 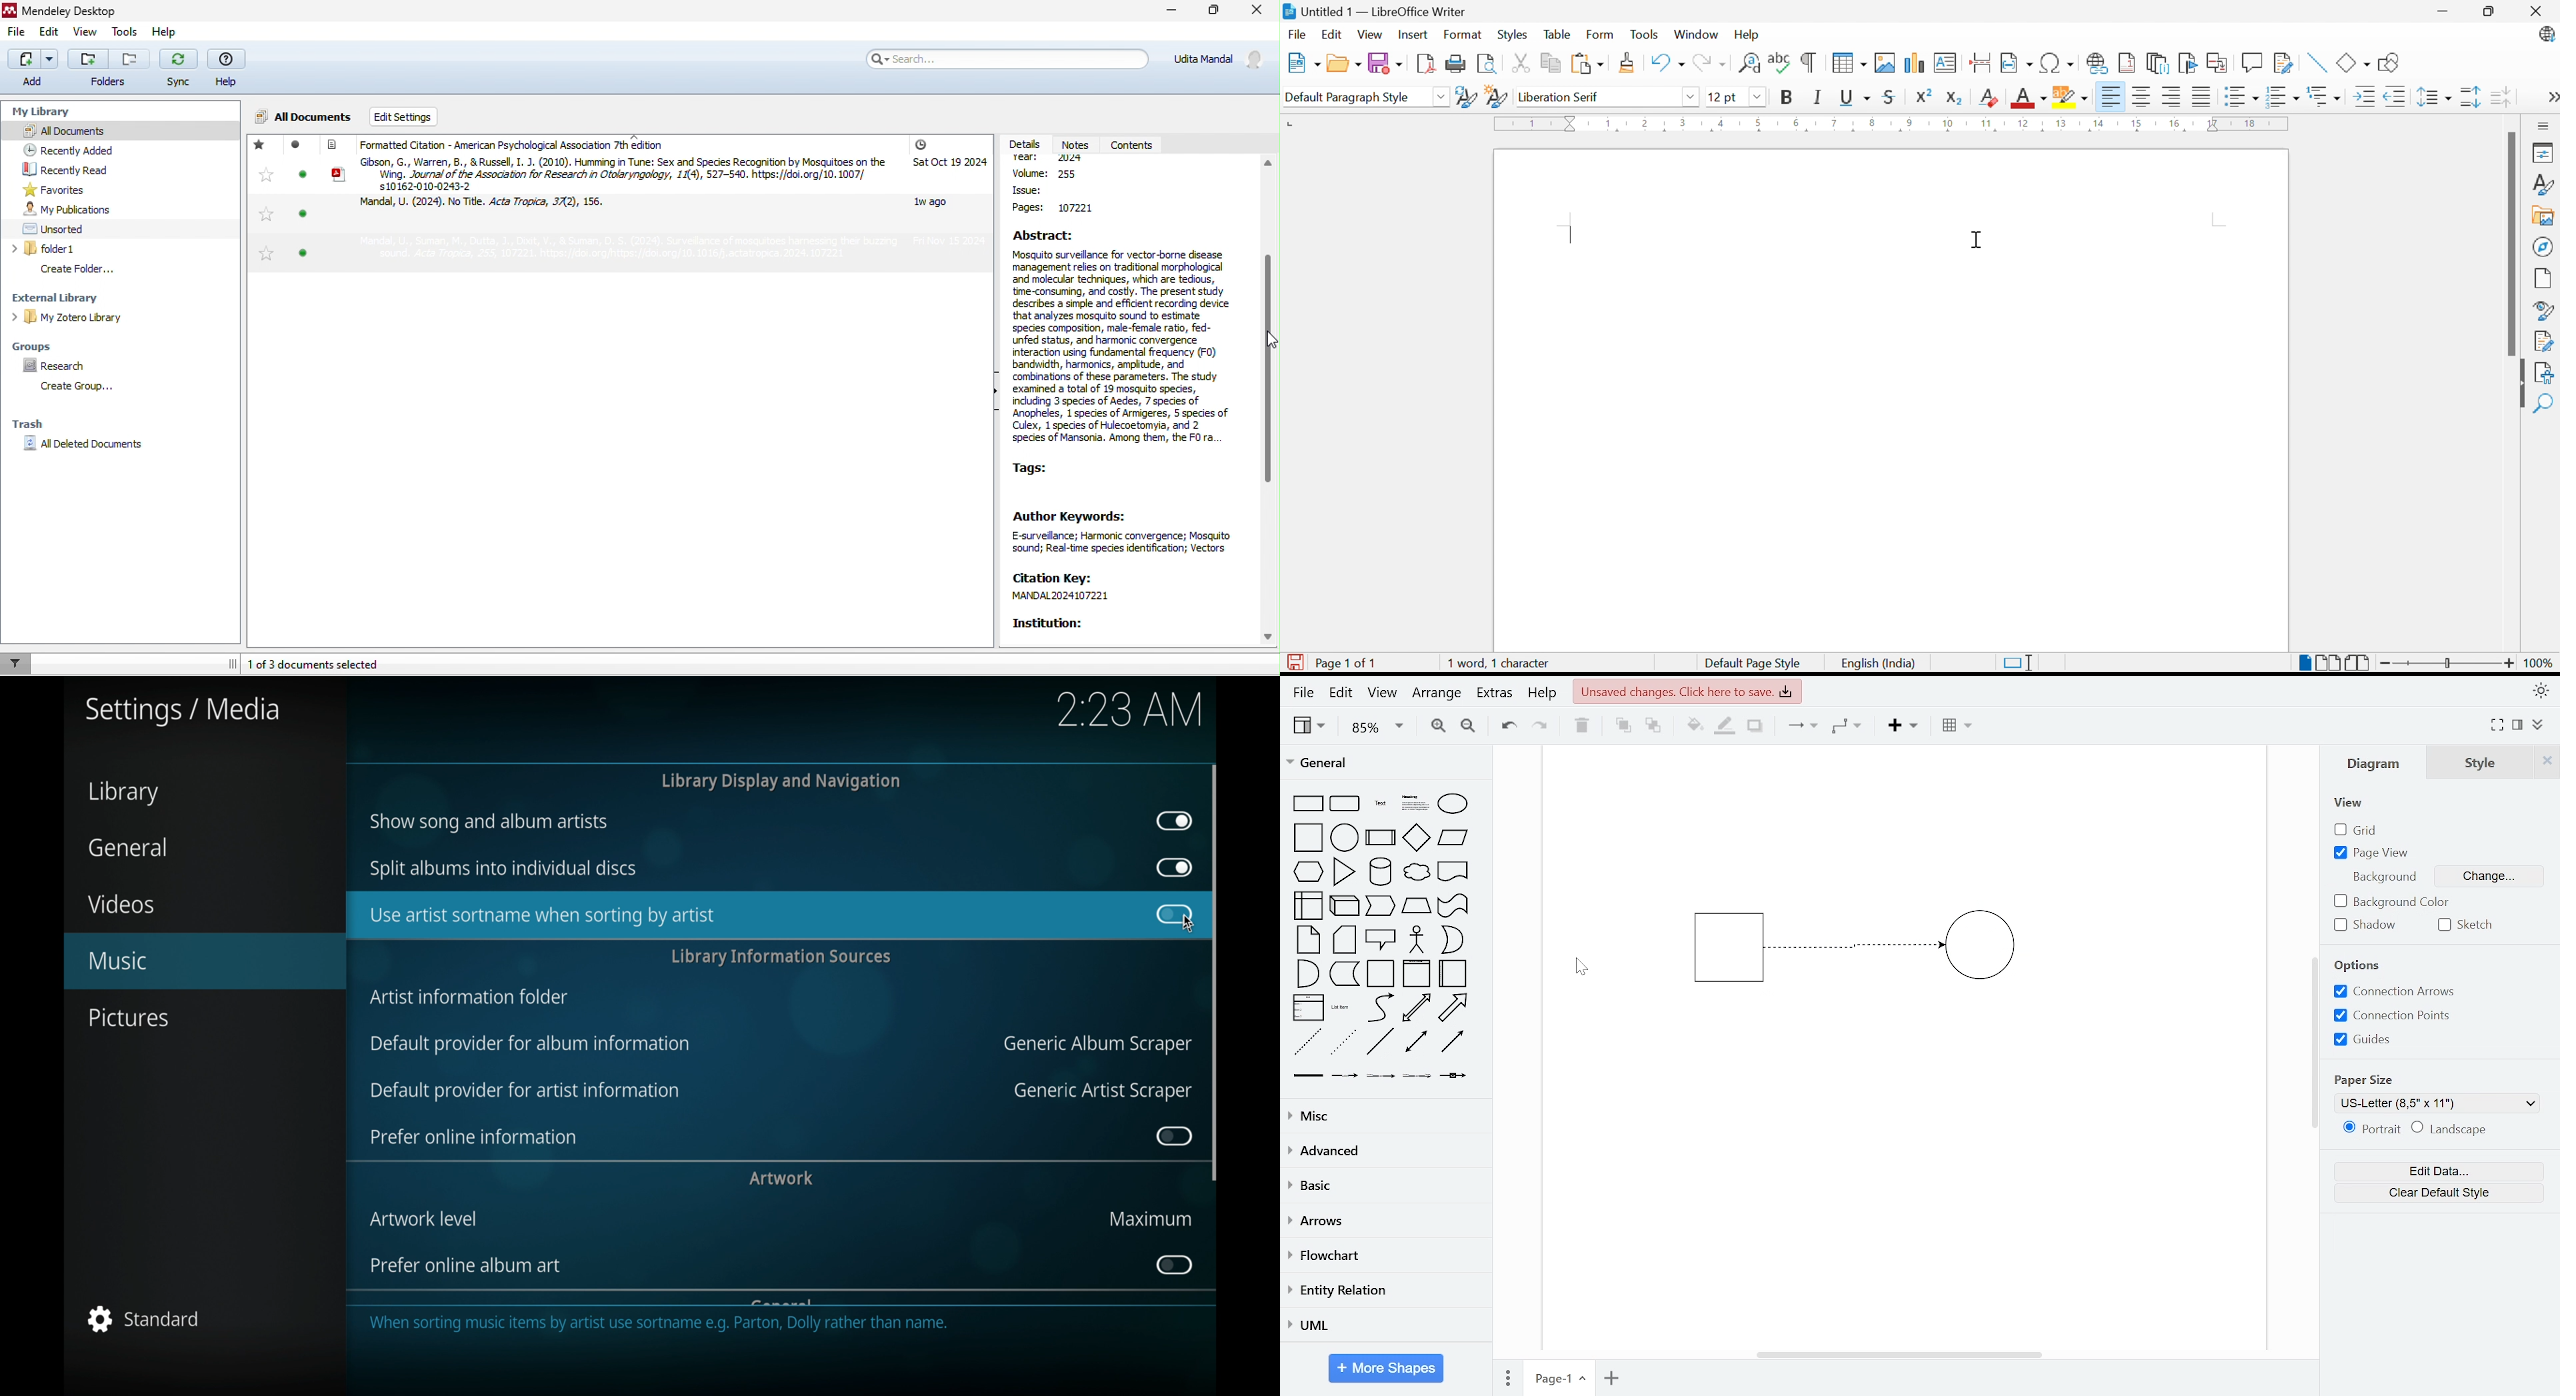 I want to click on text, so click(x=1382, y=805).